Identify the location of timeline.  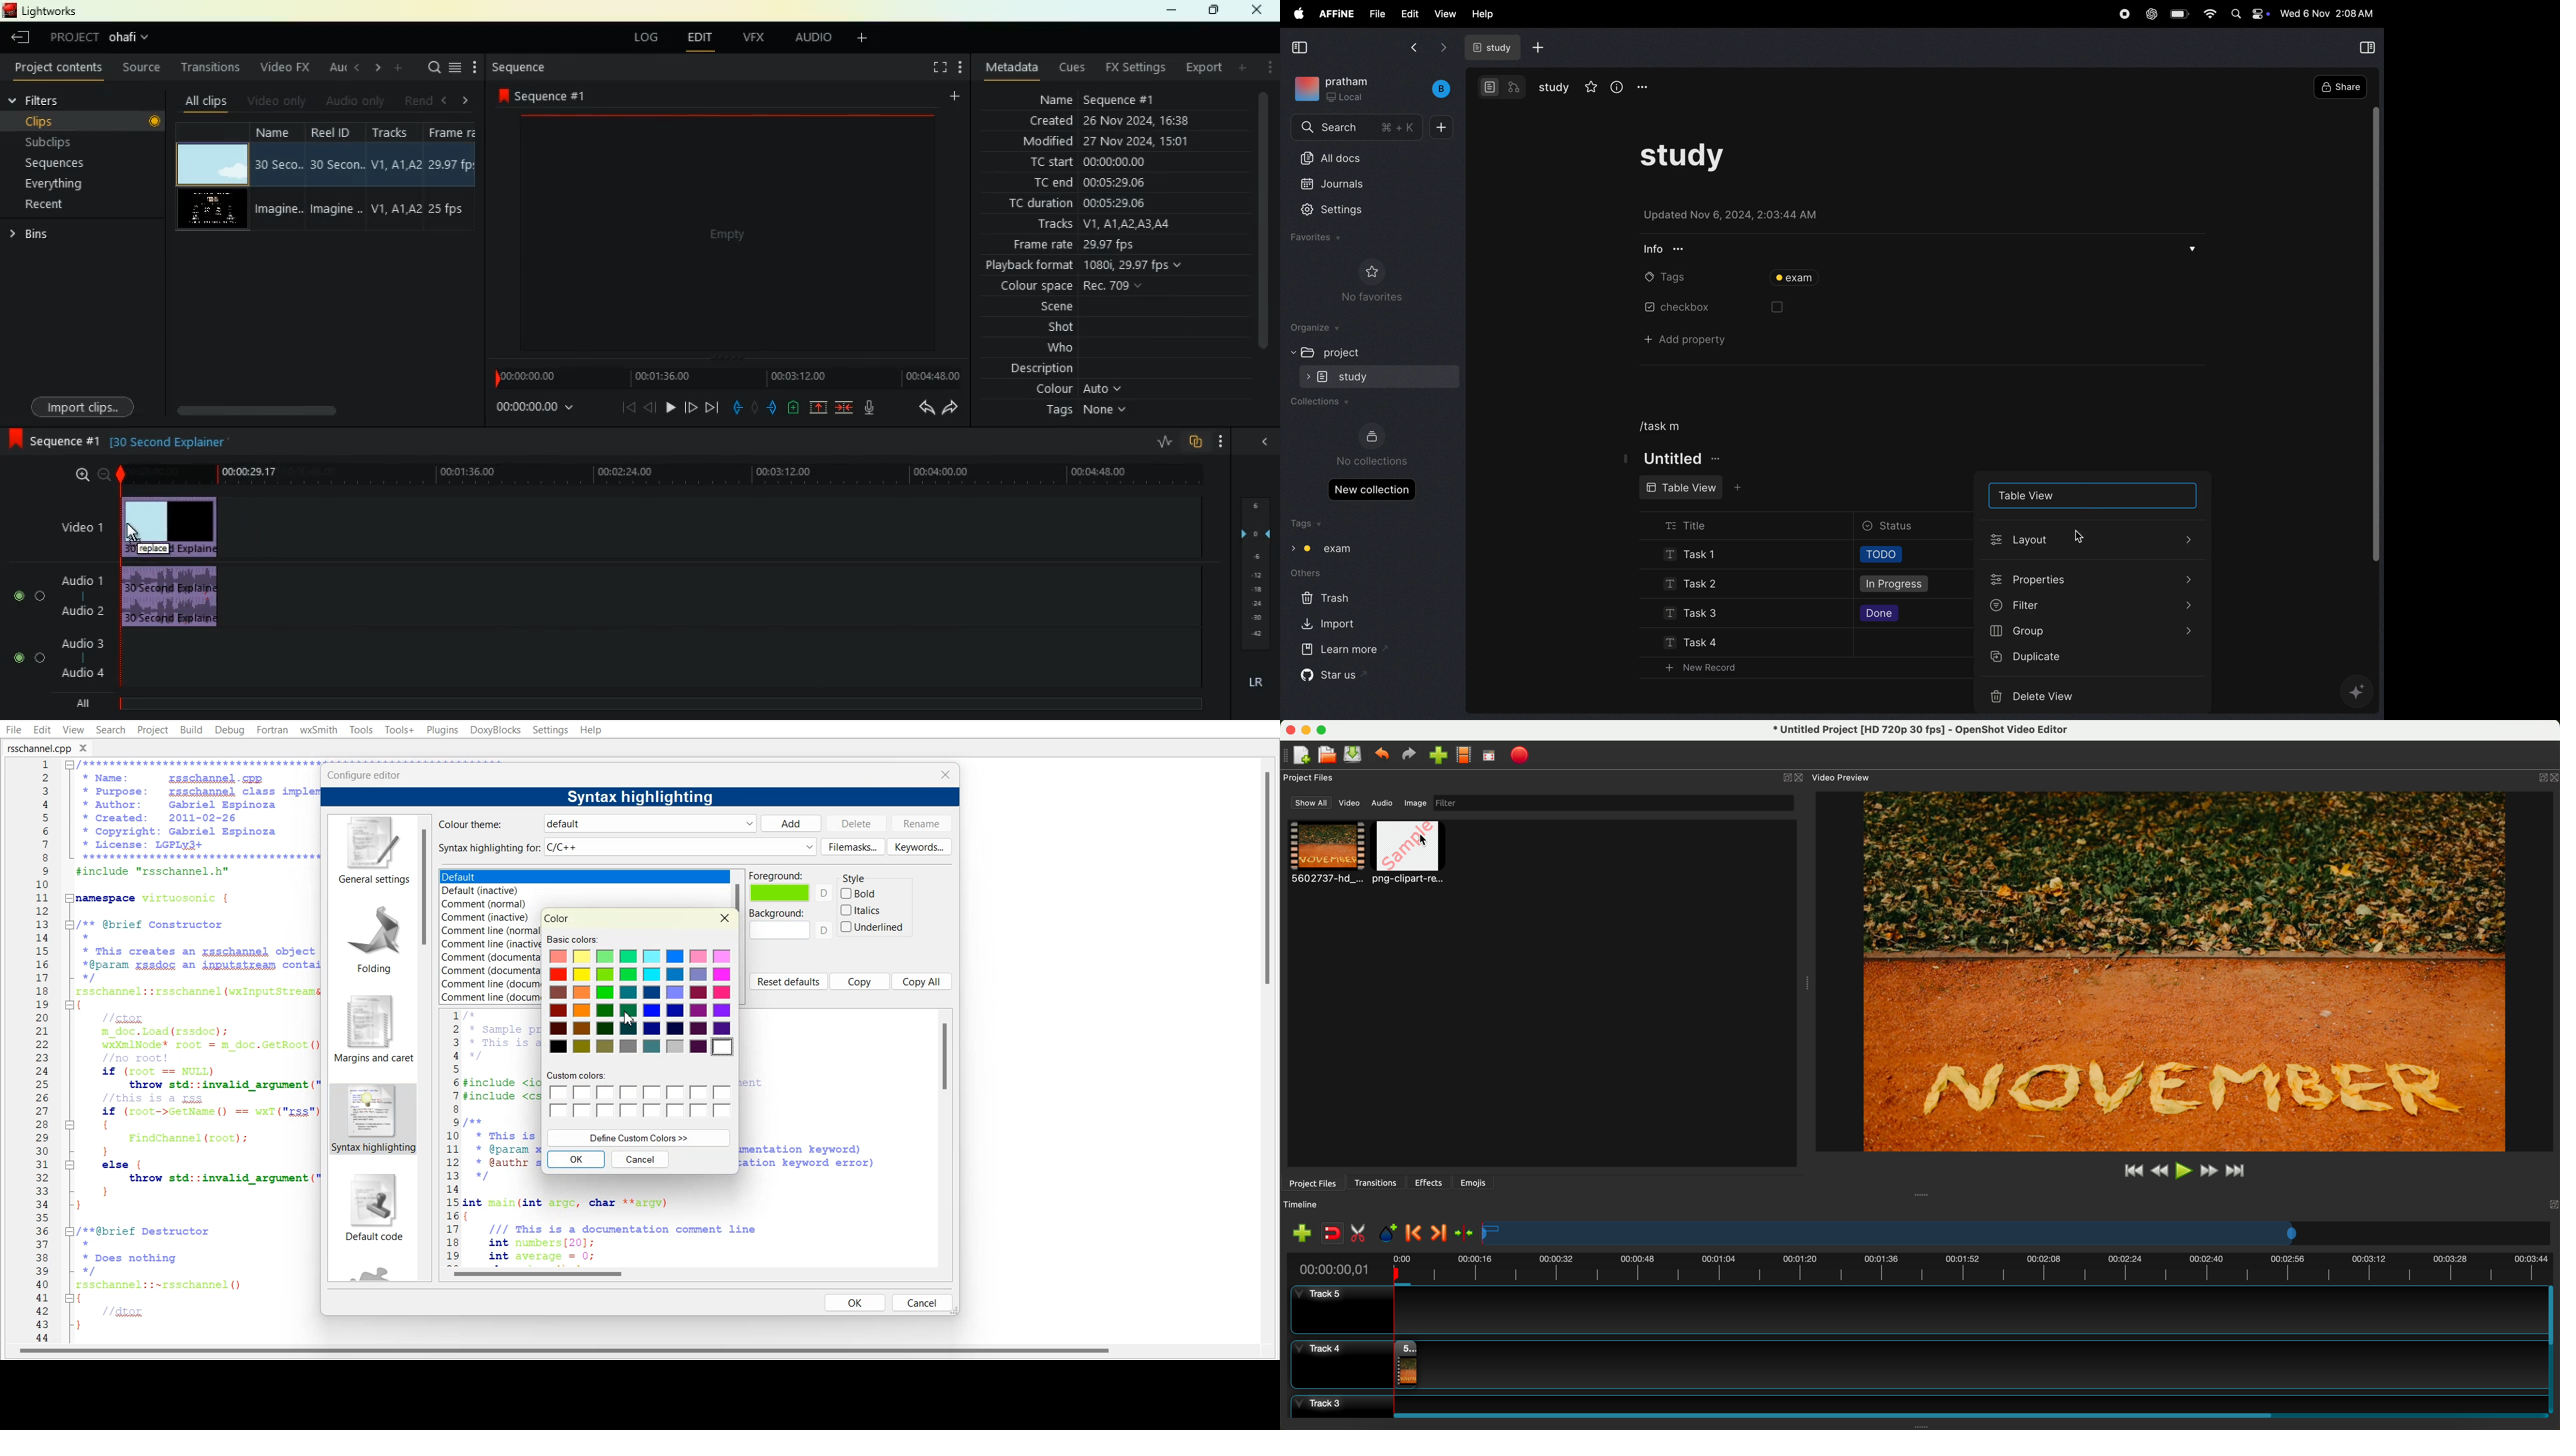
(1919, 1268).